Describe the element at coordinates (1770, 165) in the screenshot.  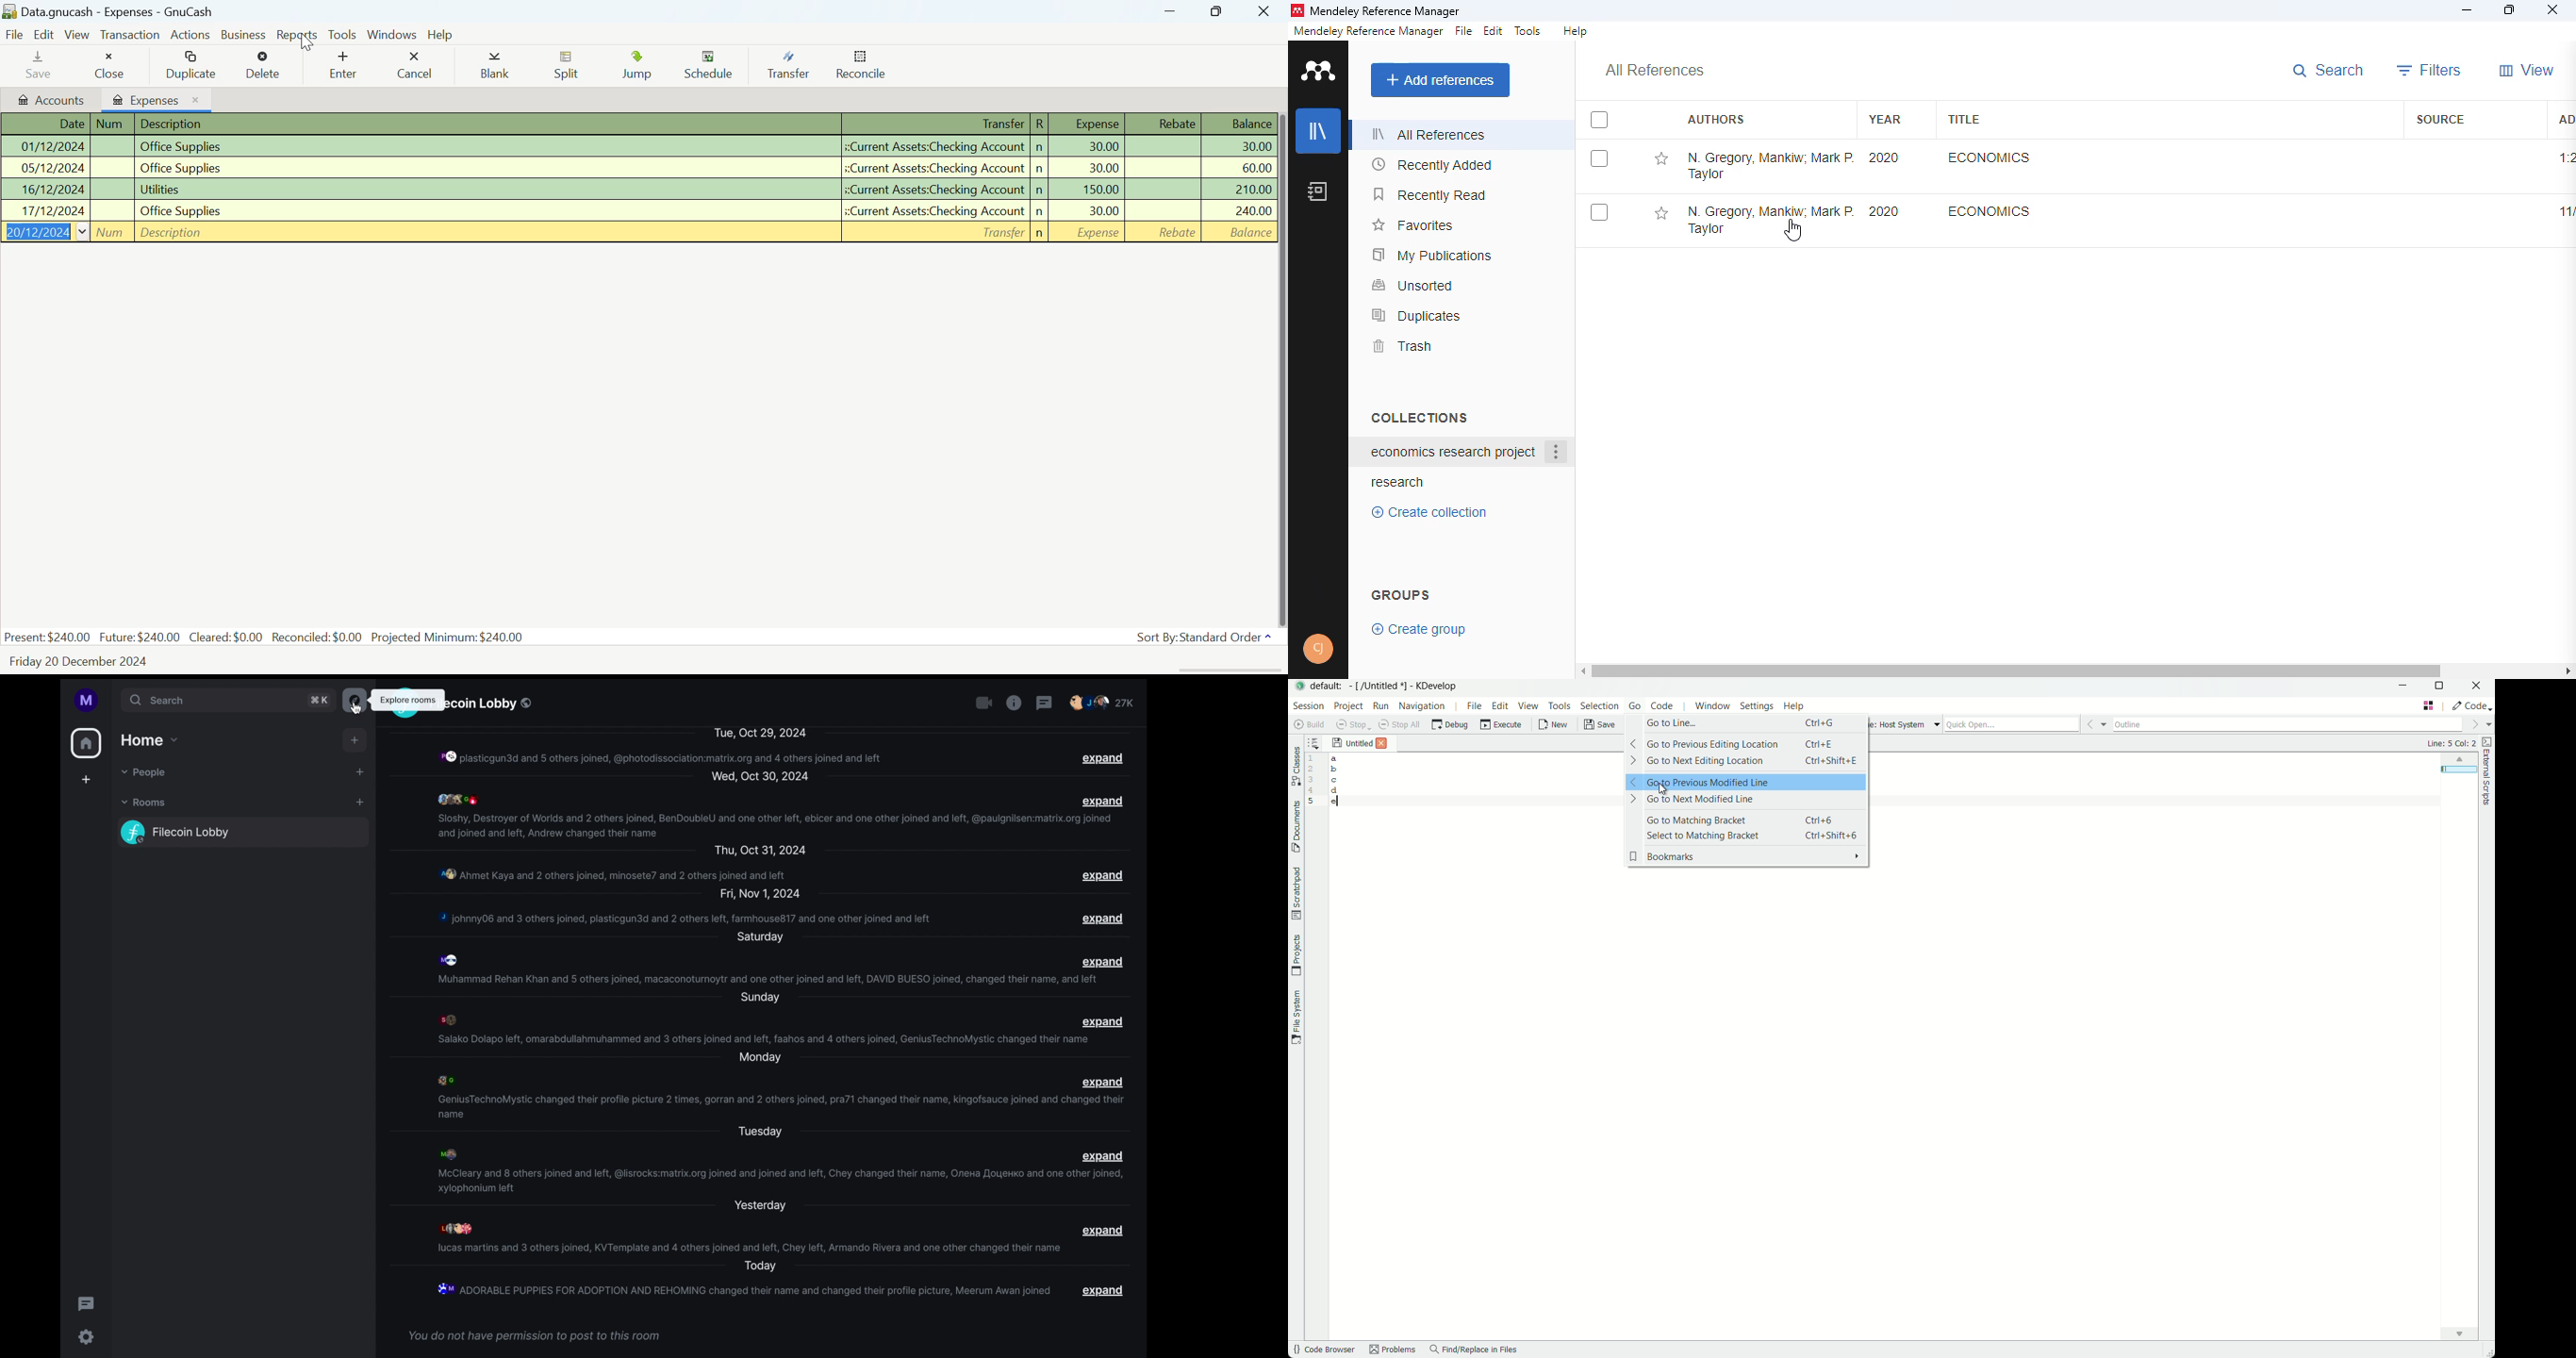
I see `N. Gregory Mankiw, Mark P. Taylor` at that location.